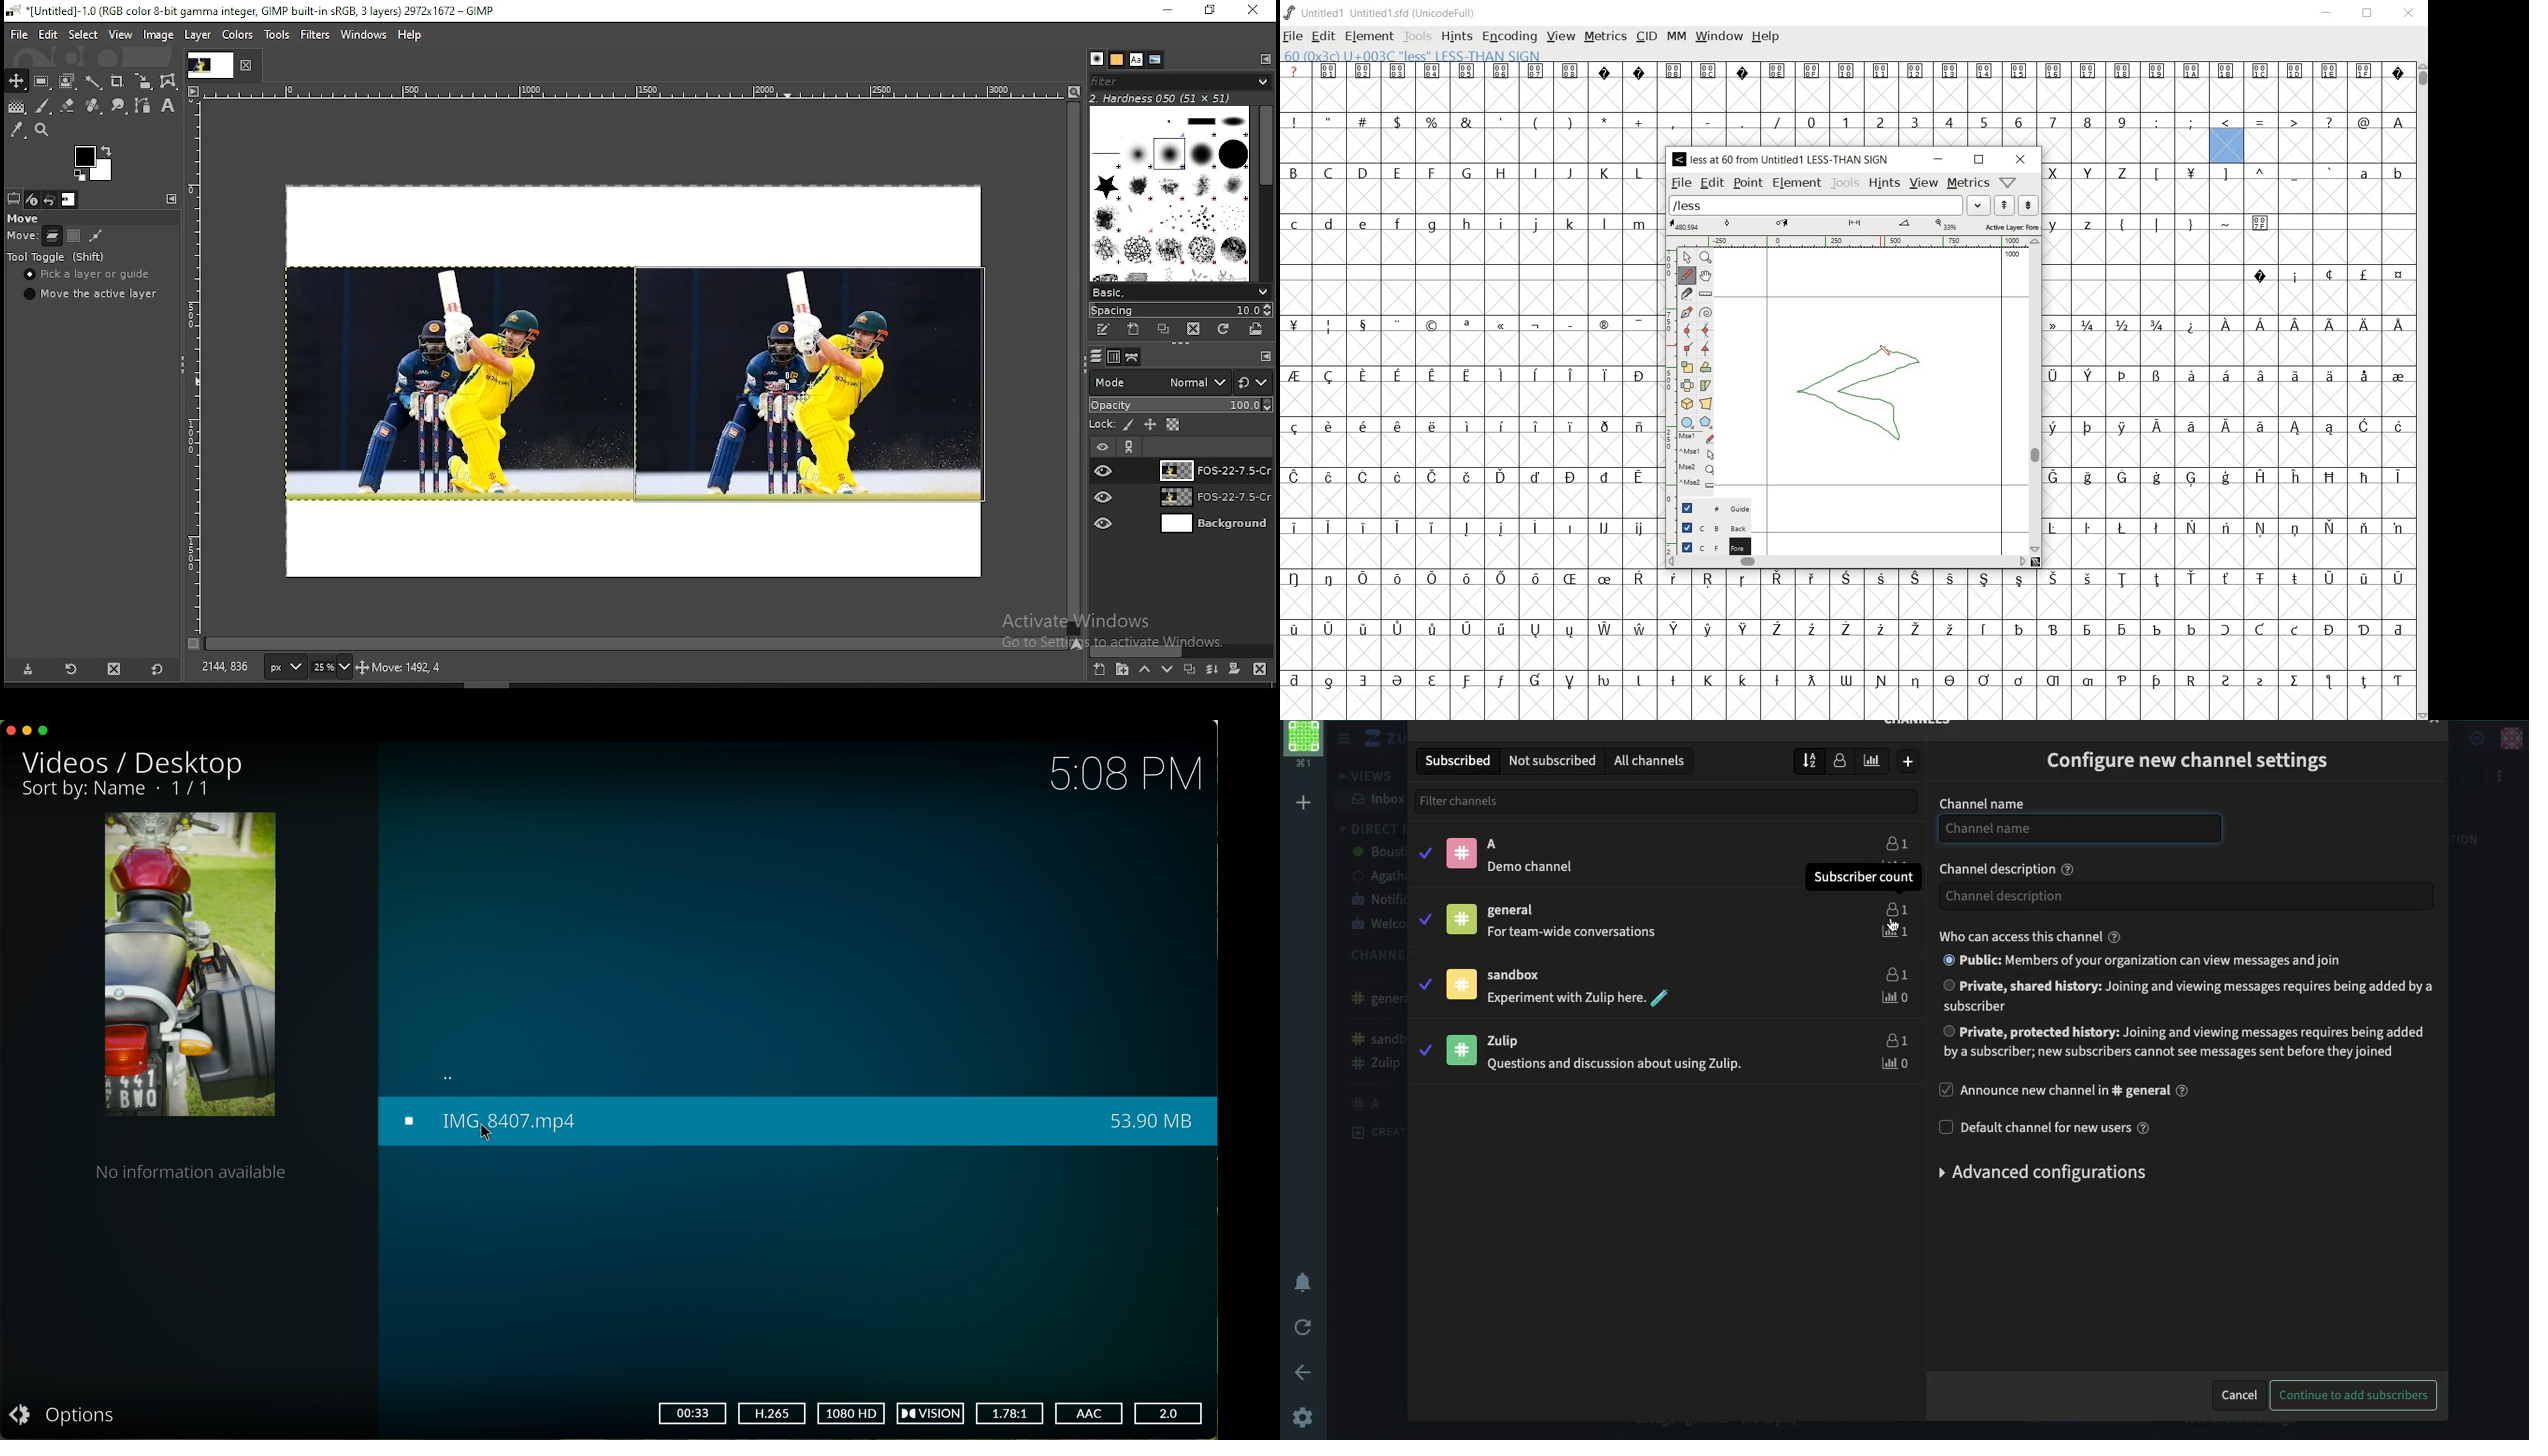 The image size is (2548, 1456). I want to click on help/window, so click(2008, 181).